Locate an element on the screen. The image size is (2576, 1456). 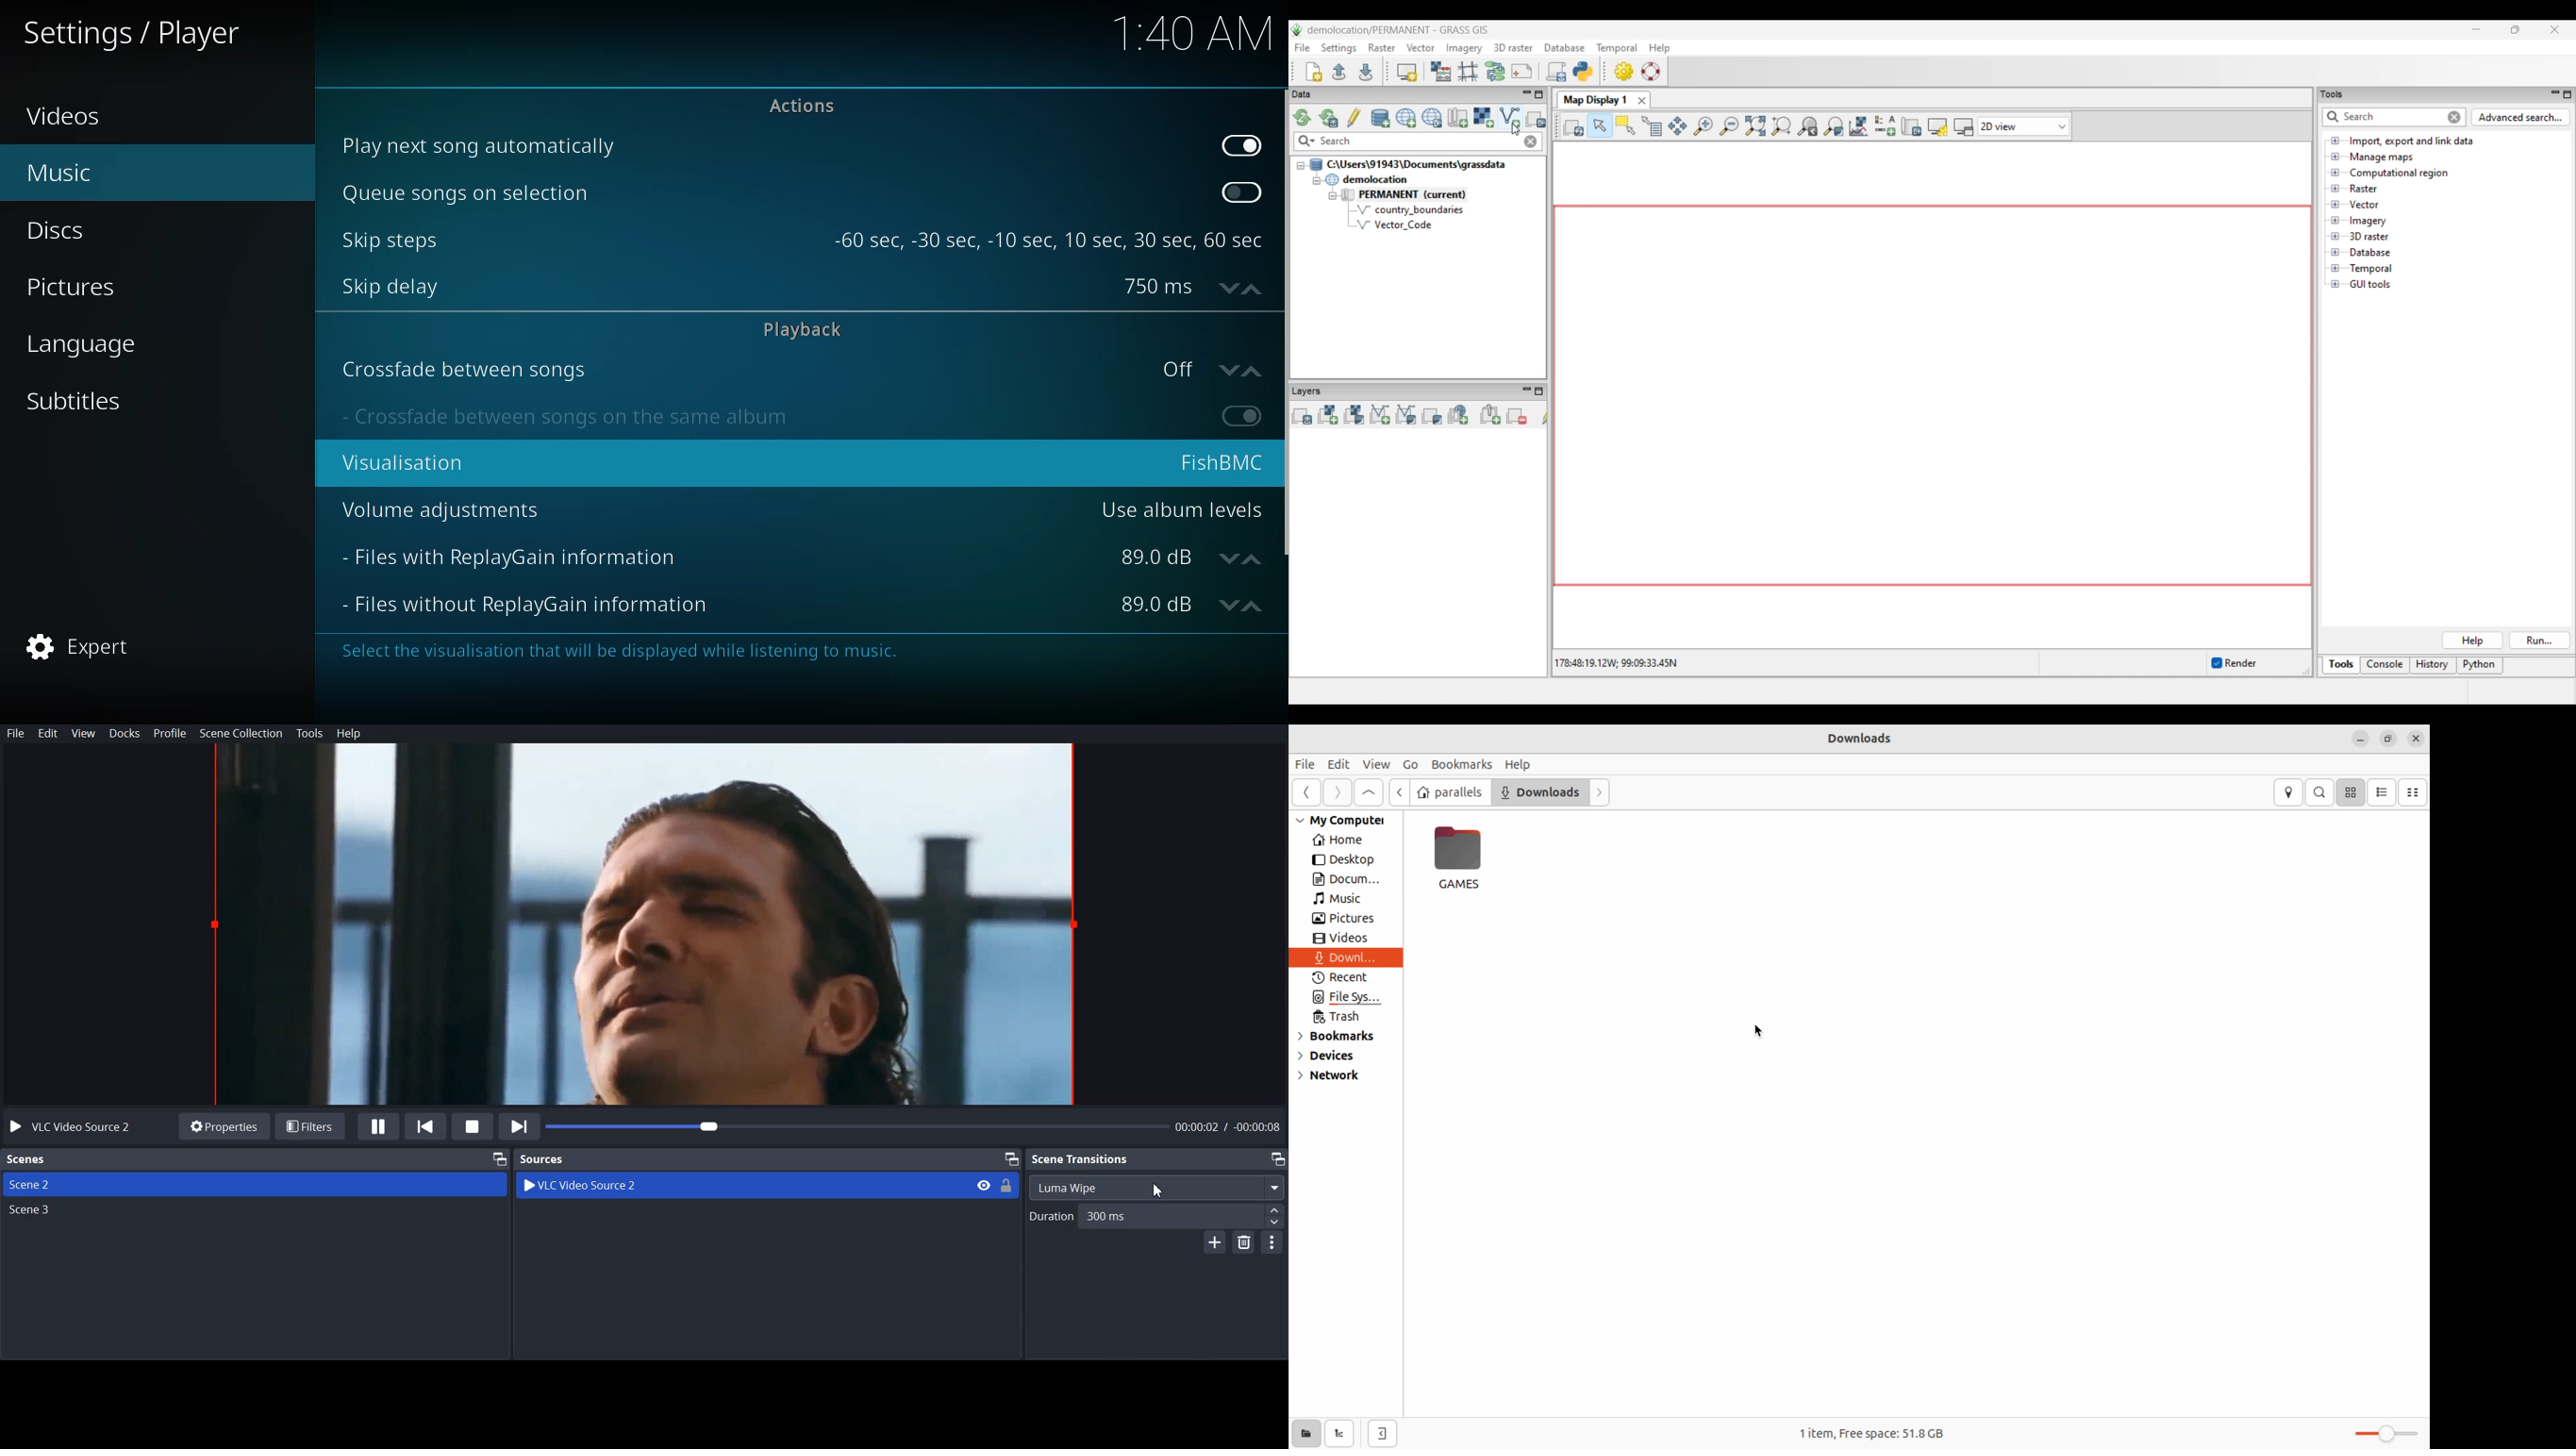
Duration 300 ms is located at coordinates (1050, 1218).